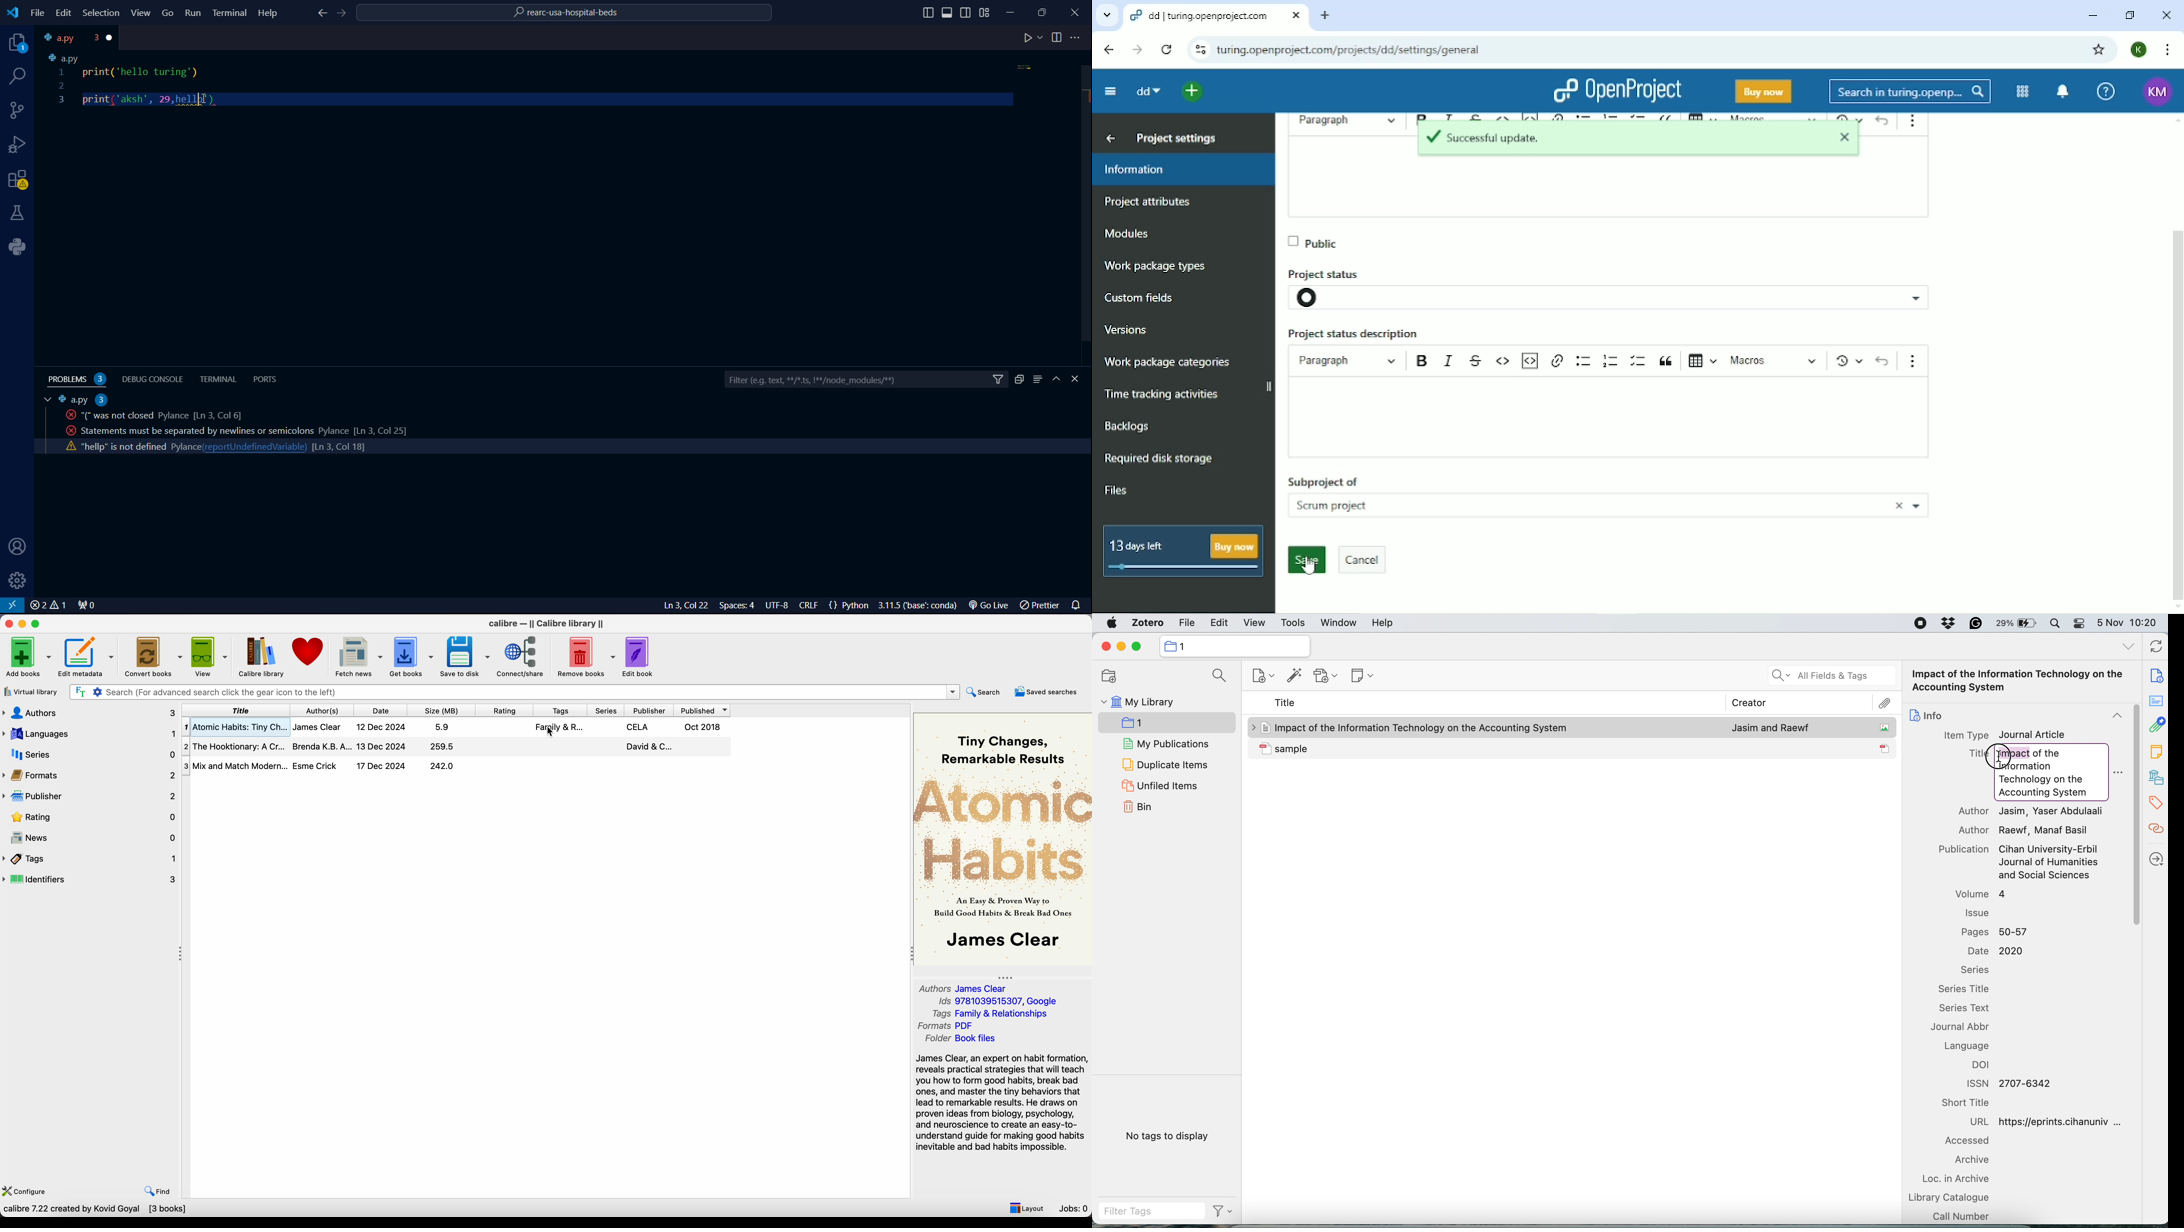  What do you see at coordinates (19, 76) in the screenshot?
I see `search` at bounding box center [19, 76].